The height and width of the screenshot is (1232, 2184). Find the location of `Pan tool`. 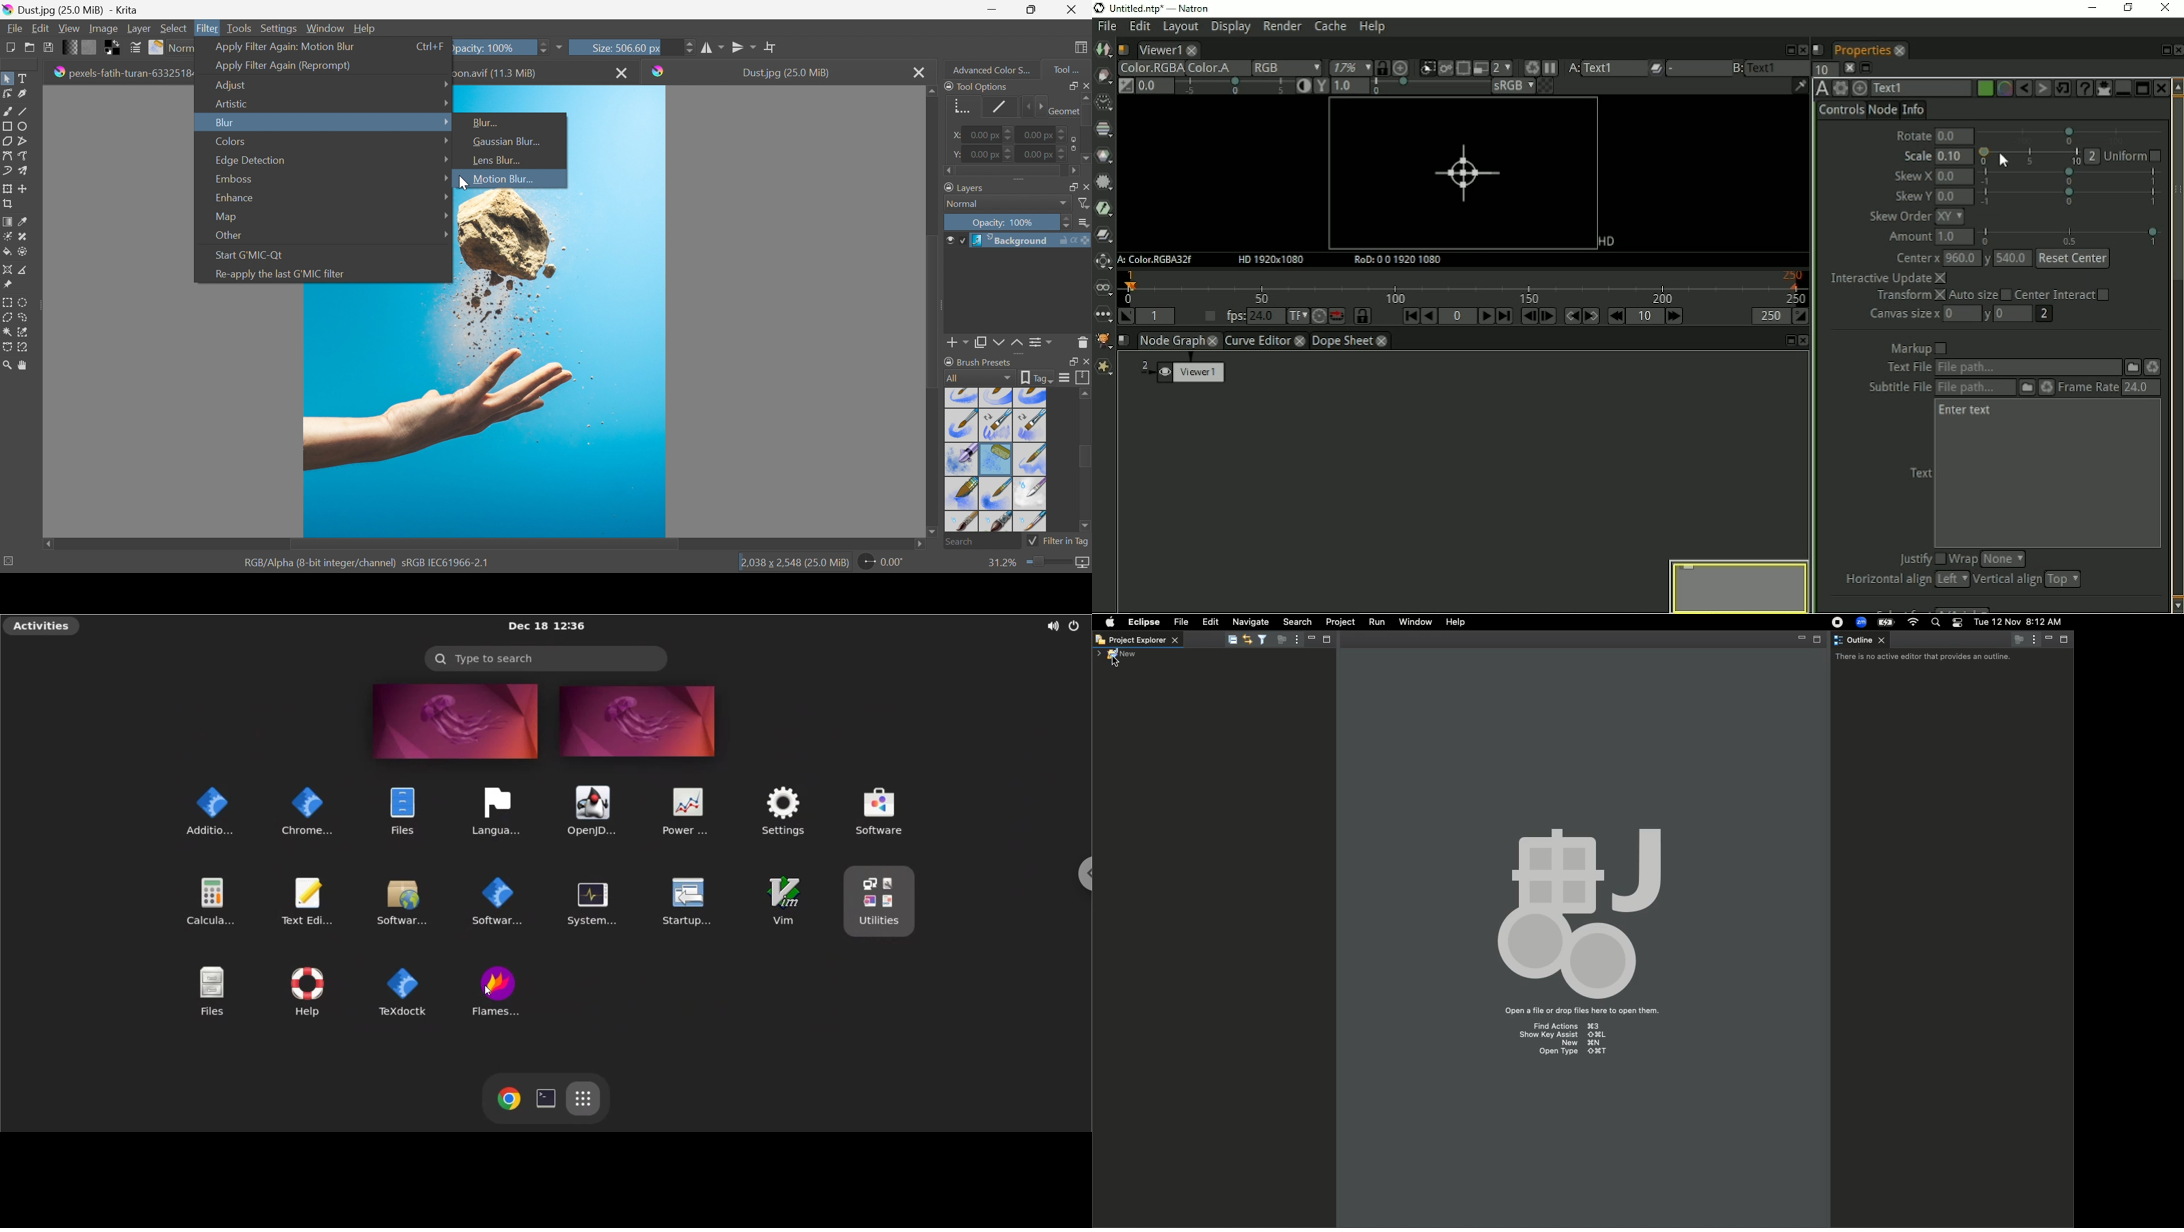

Pan tool is located at coordinates (23, 366).